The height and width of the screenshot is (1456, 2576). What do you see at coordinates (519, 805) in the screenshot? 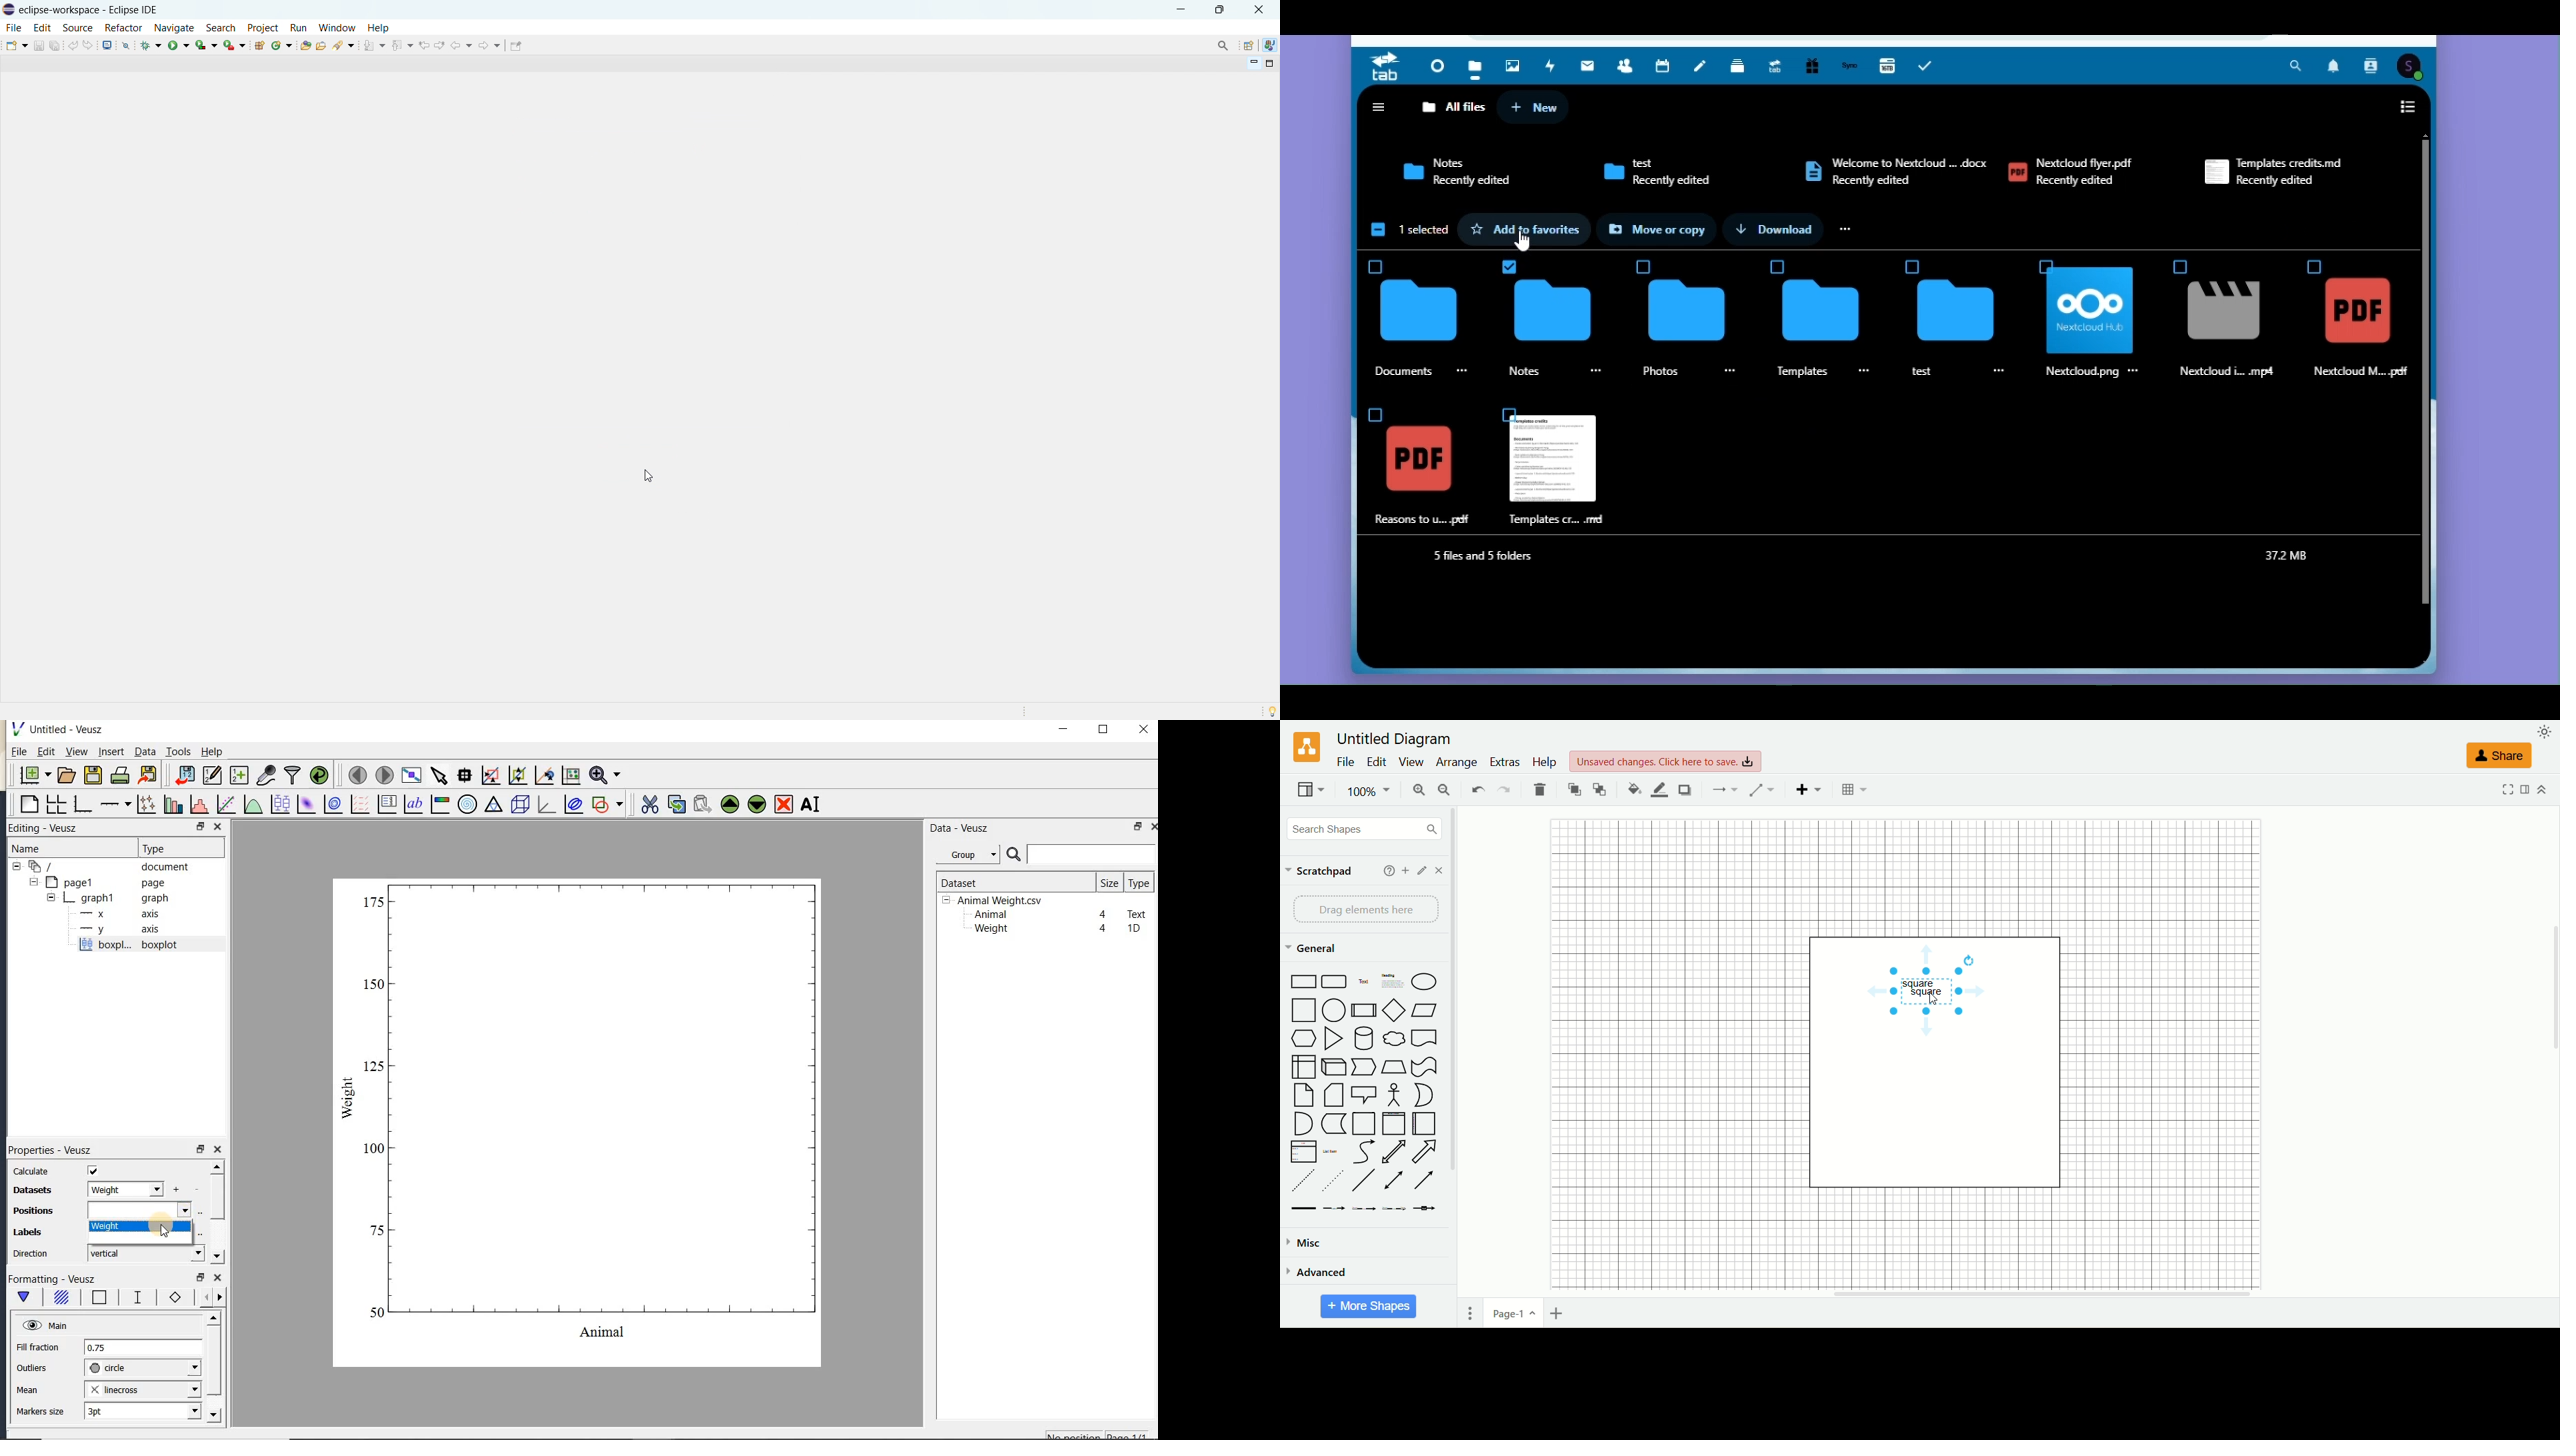
I see `3d scene` at bounding box center [519, 805].